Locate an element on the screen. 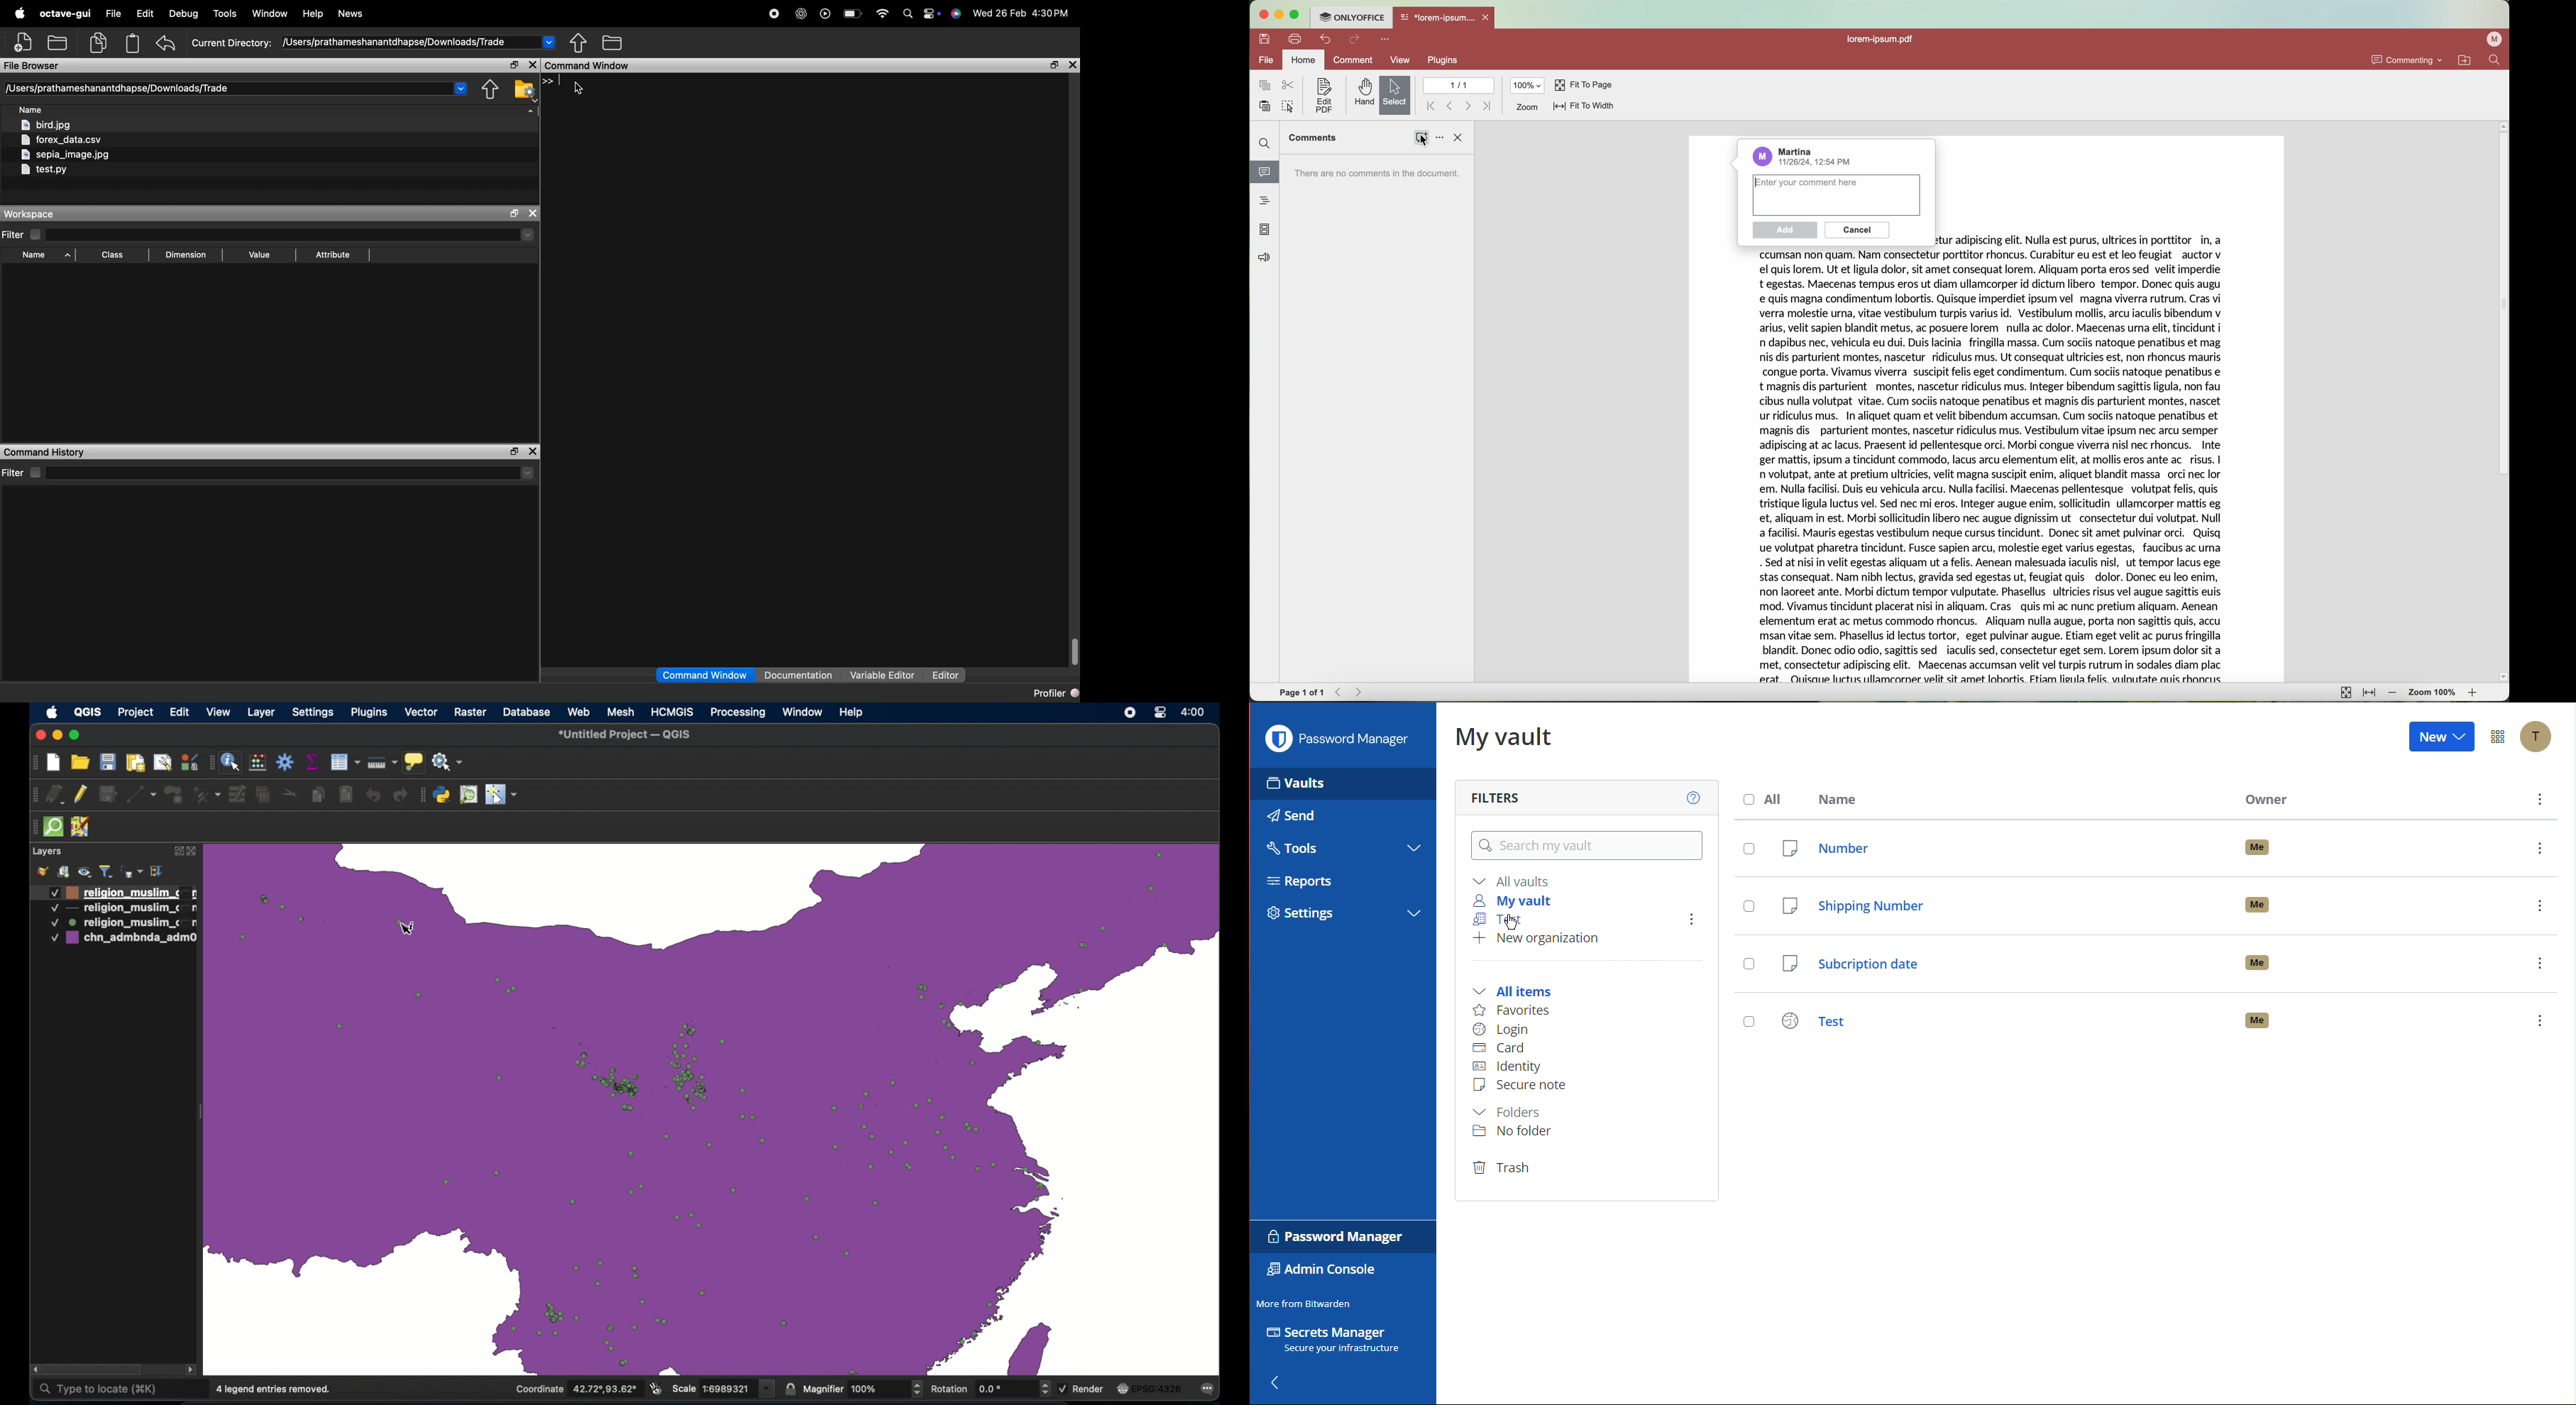 This screenshot has width=2576, height=1428. print layout is located at coordinates (133, 762).